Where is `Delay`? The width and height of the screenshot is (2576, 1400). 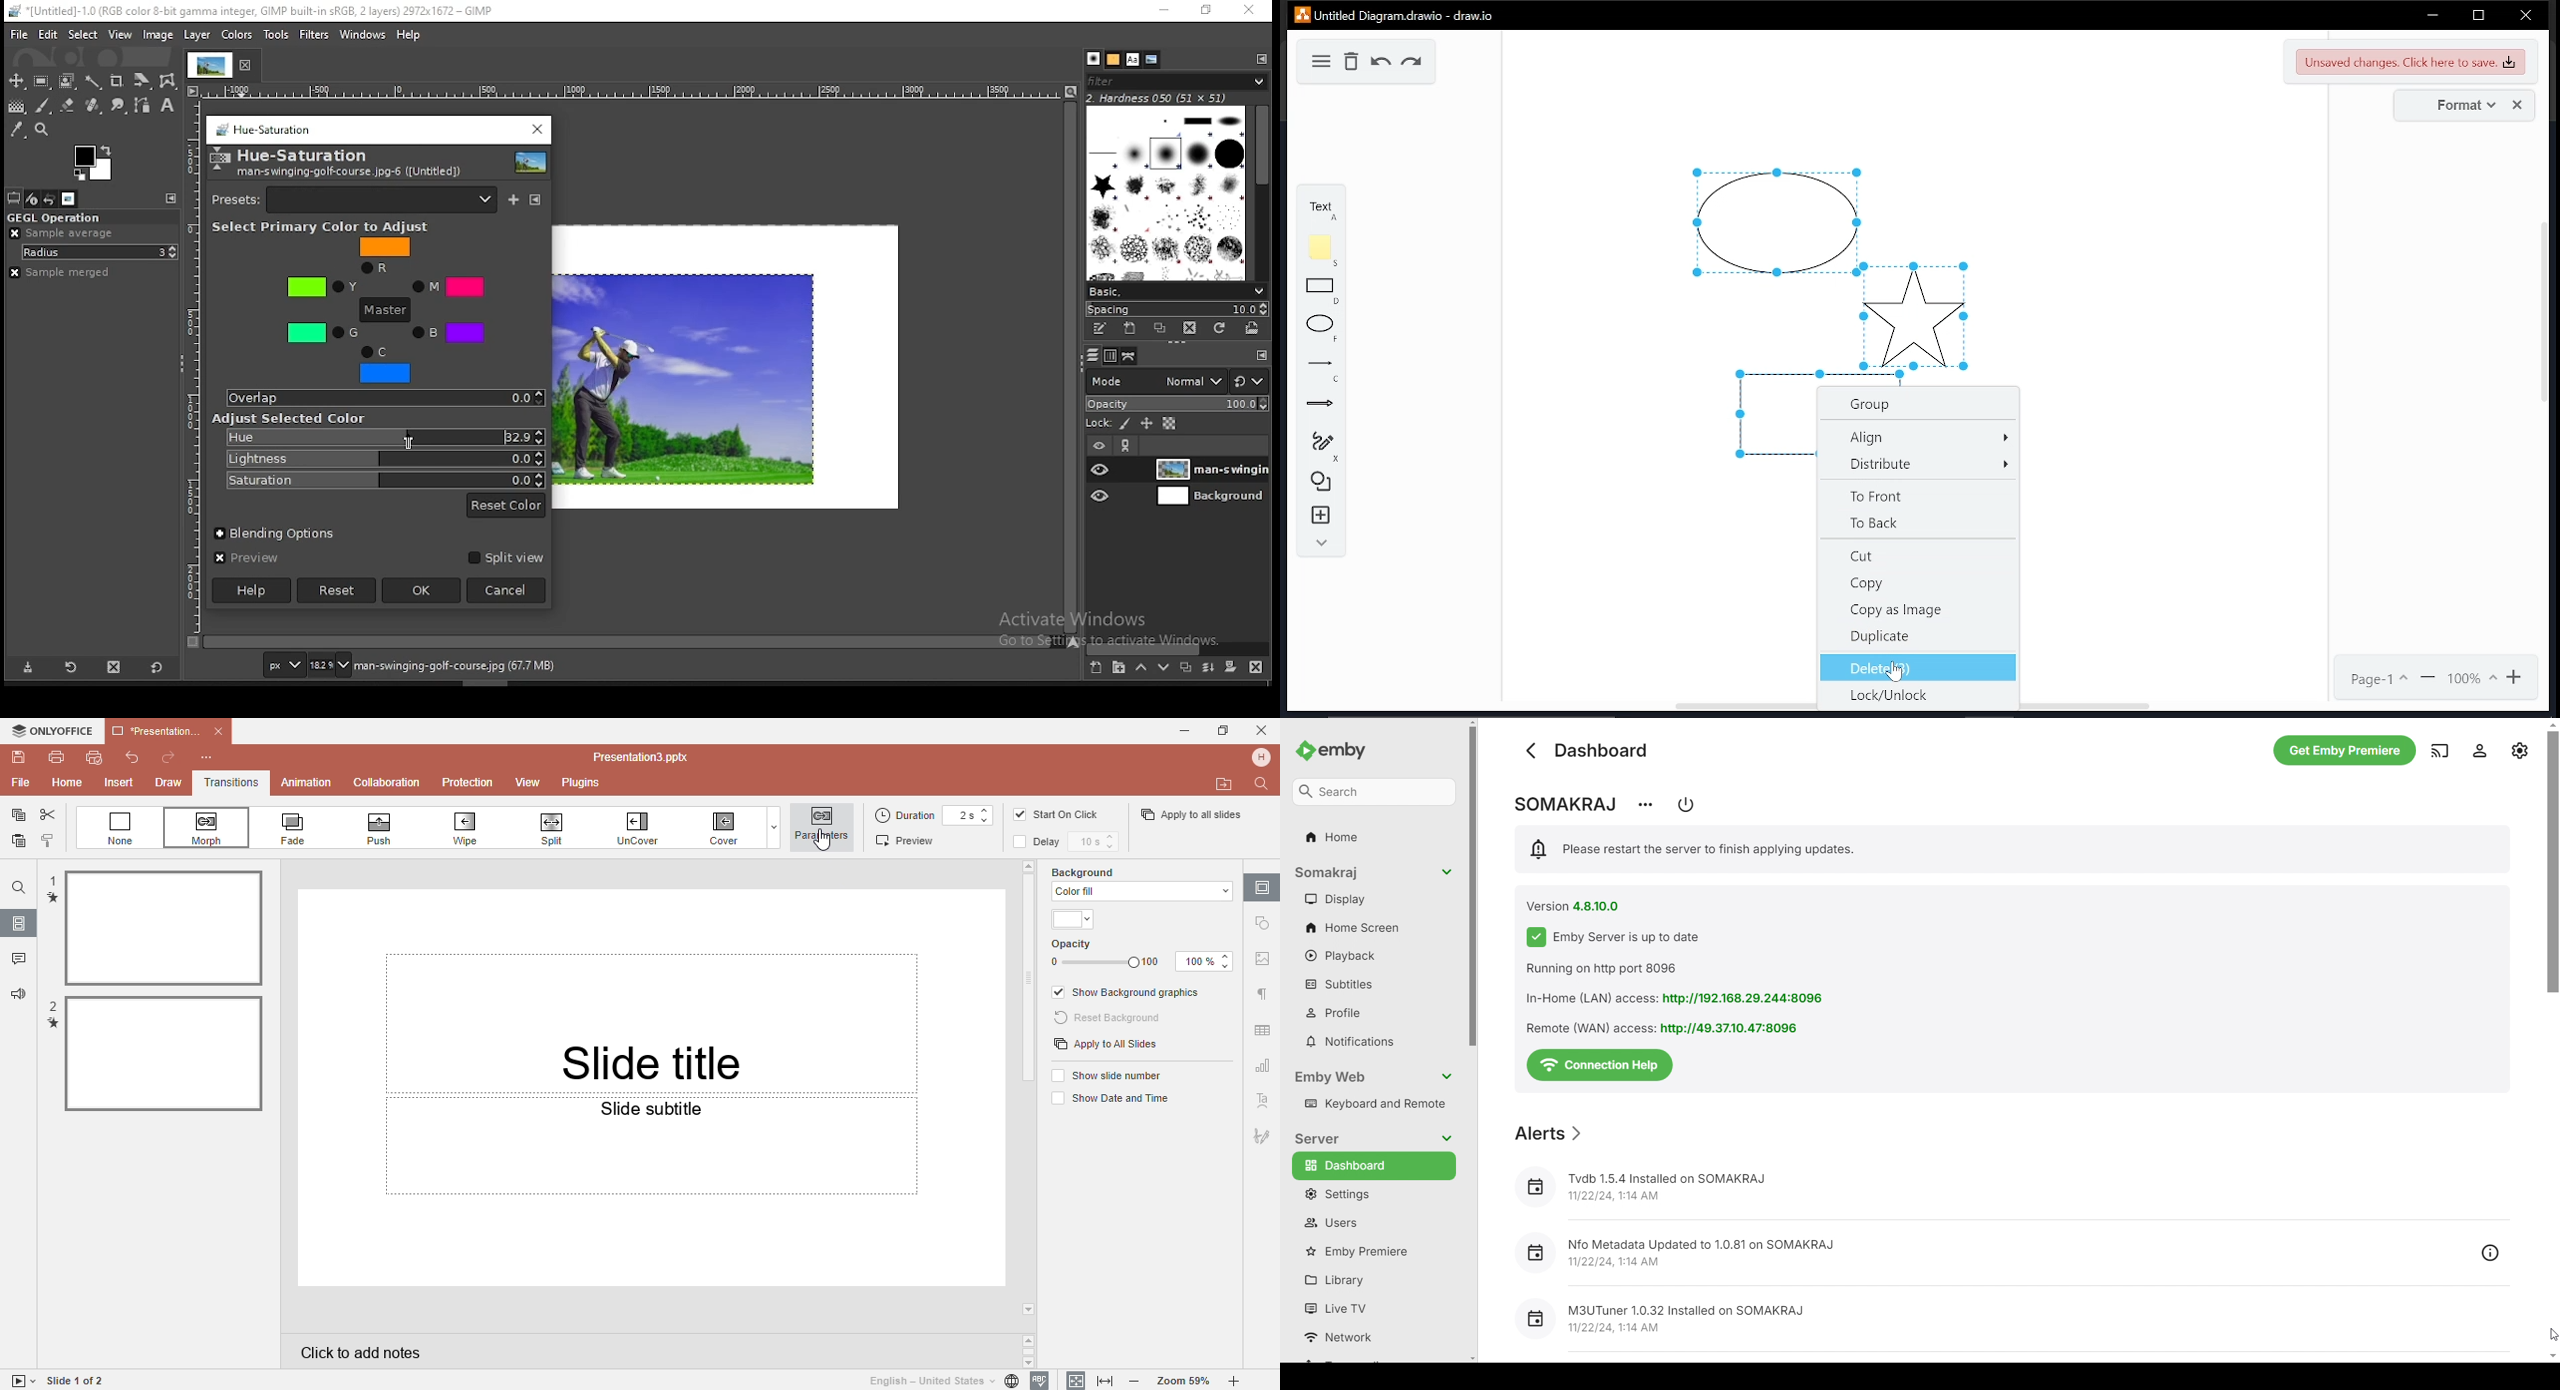 Delay is located at coordinates (1042, 842).